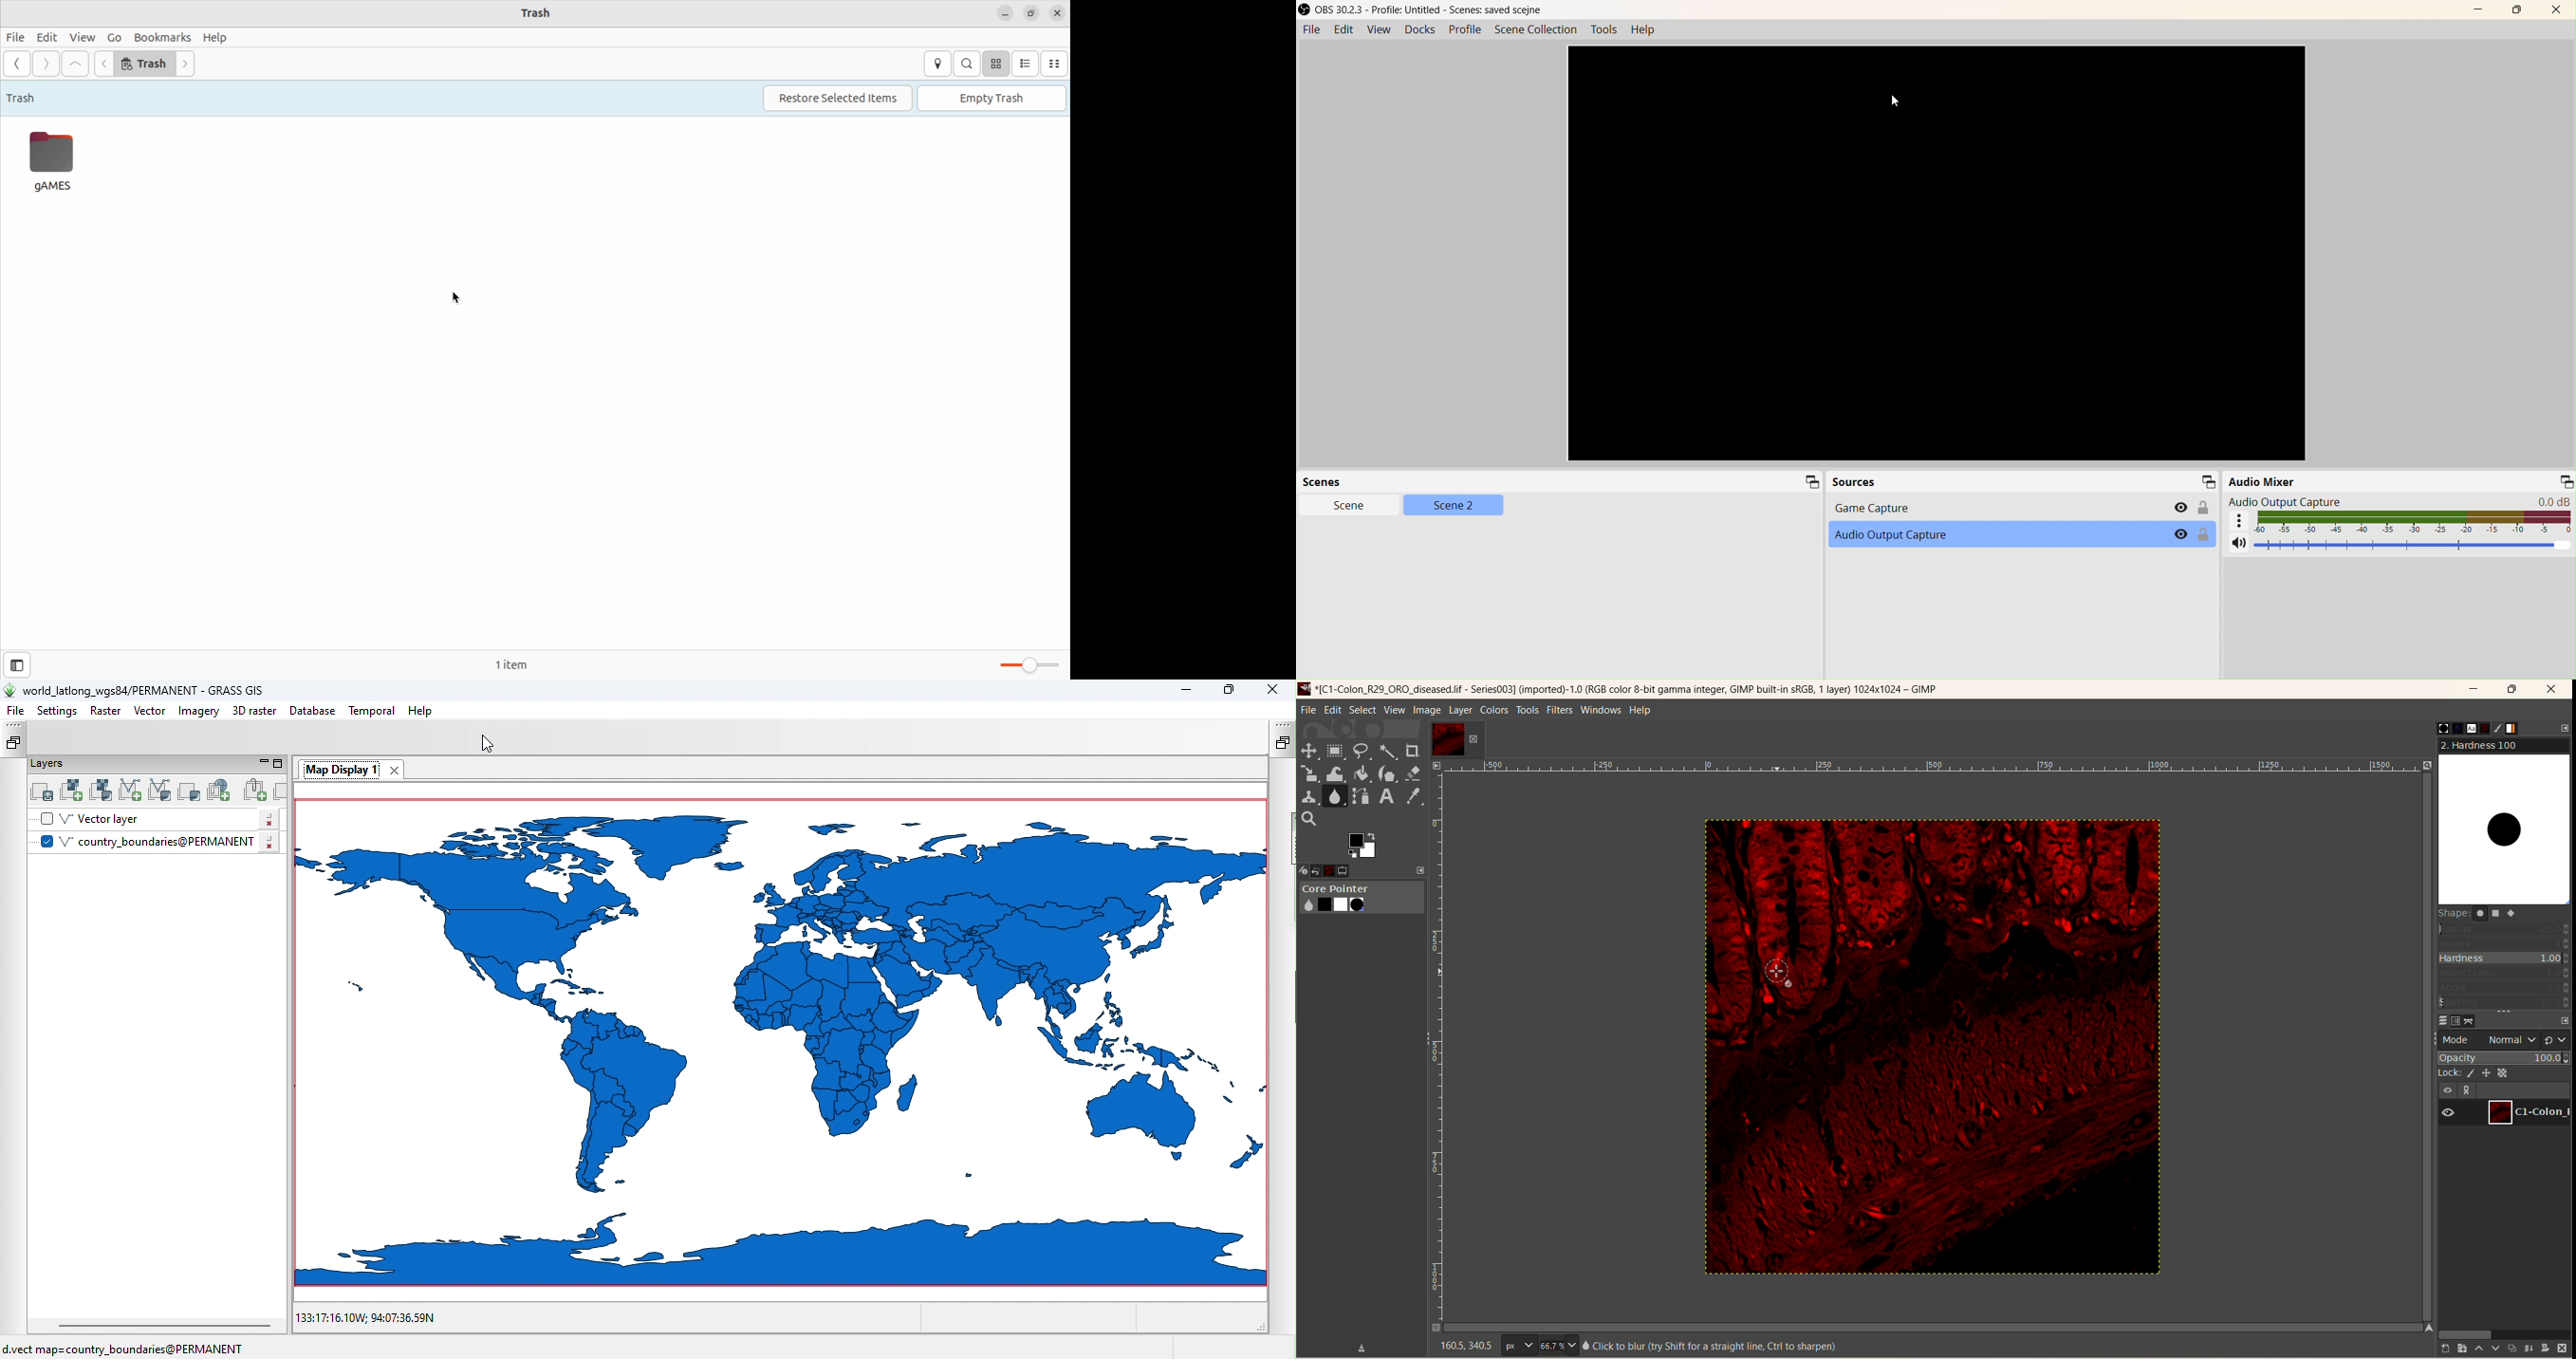 The image size is (2576, 1372). Describe the element at coordinates (1312, 31) in the screenshot. I see `File` at that location.